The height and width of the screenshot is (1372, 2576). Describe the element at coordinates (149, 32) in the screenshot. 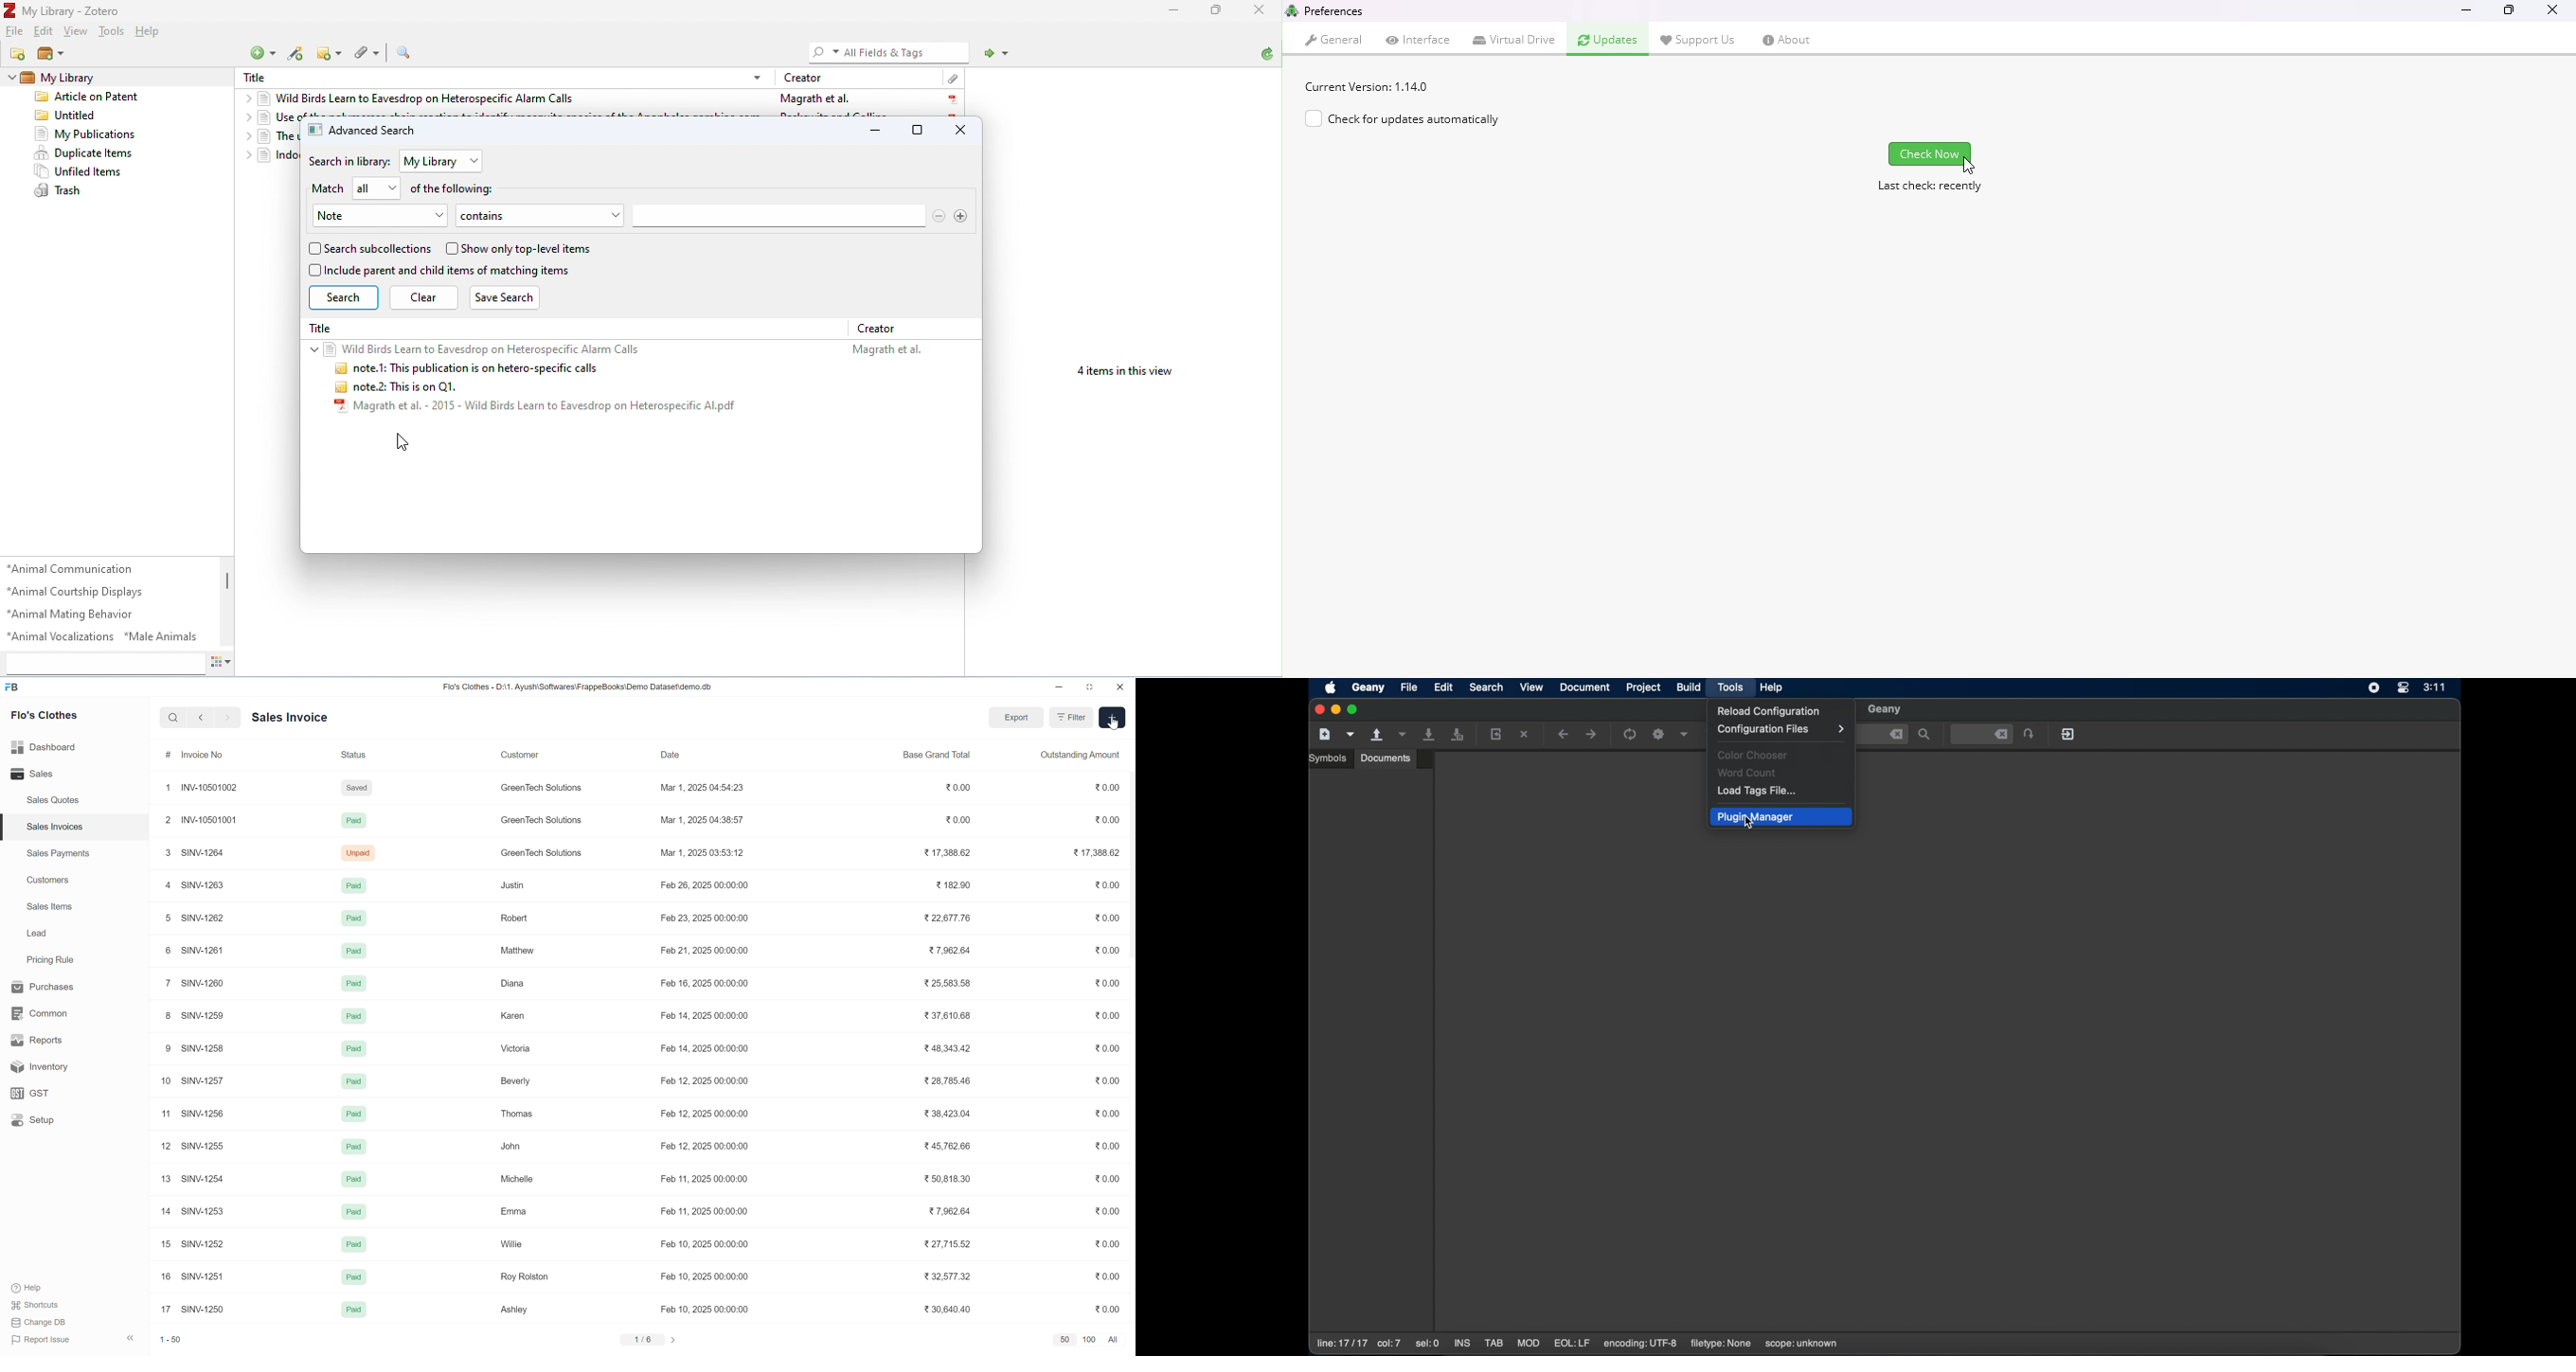

I see `help` at that location.